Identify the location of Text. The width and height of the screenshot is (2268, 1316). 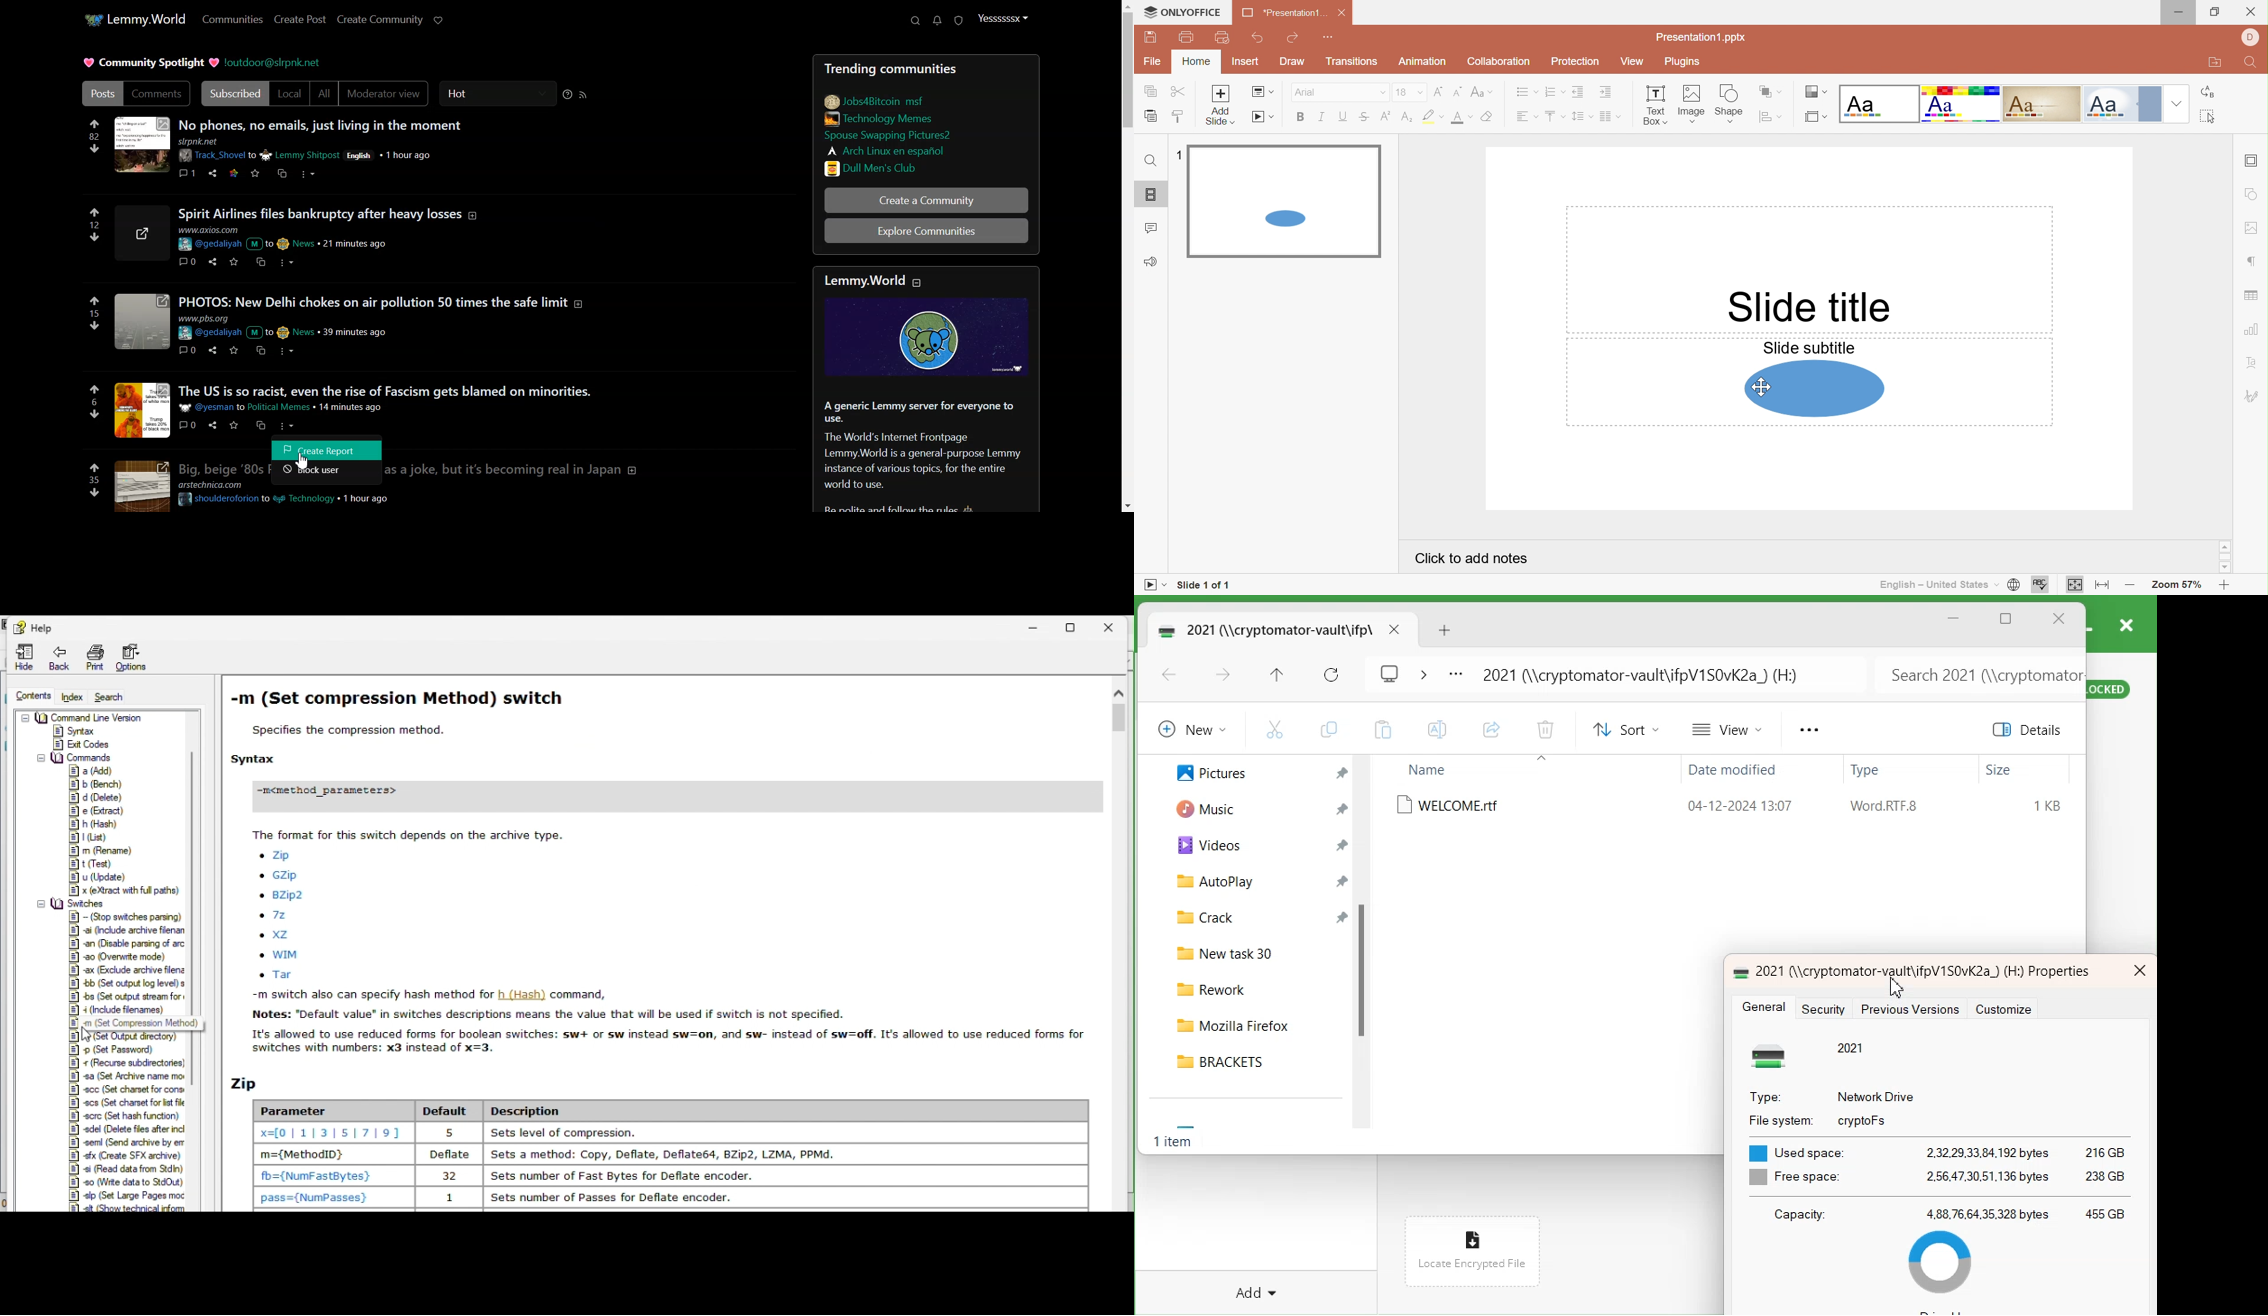
(148, 63).